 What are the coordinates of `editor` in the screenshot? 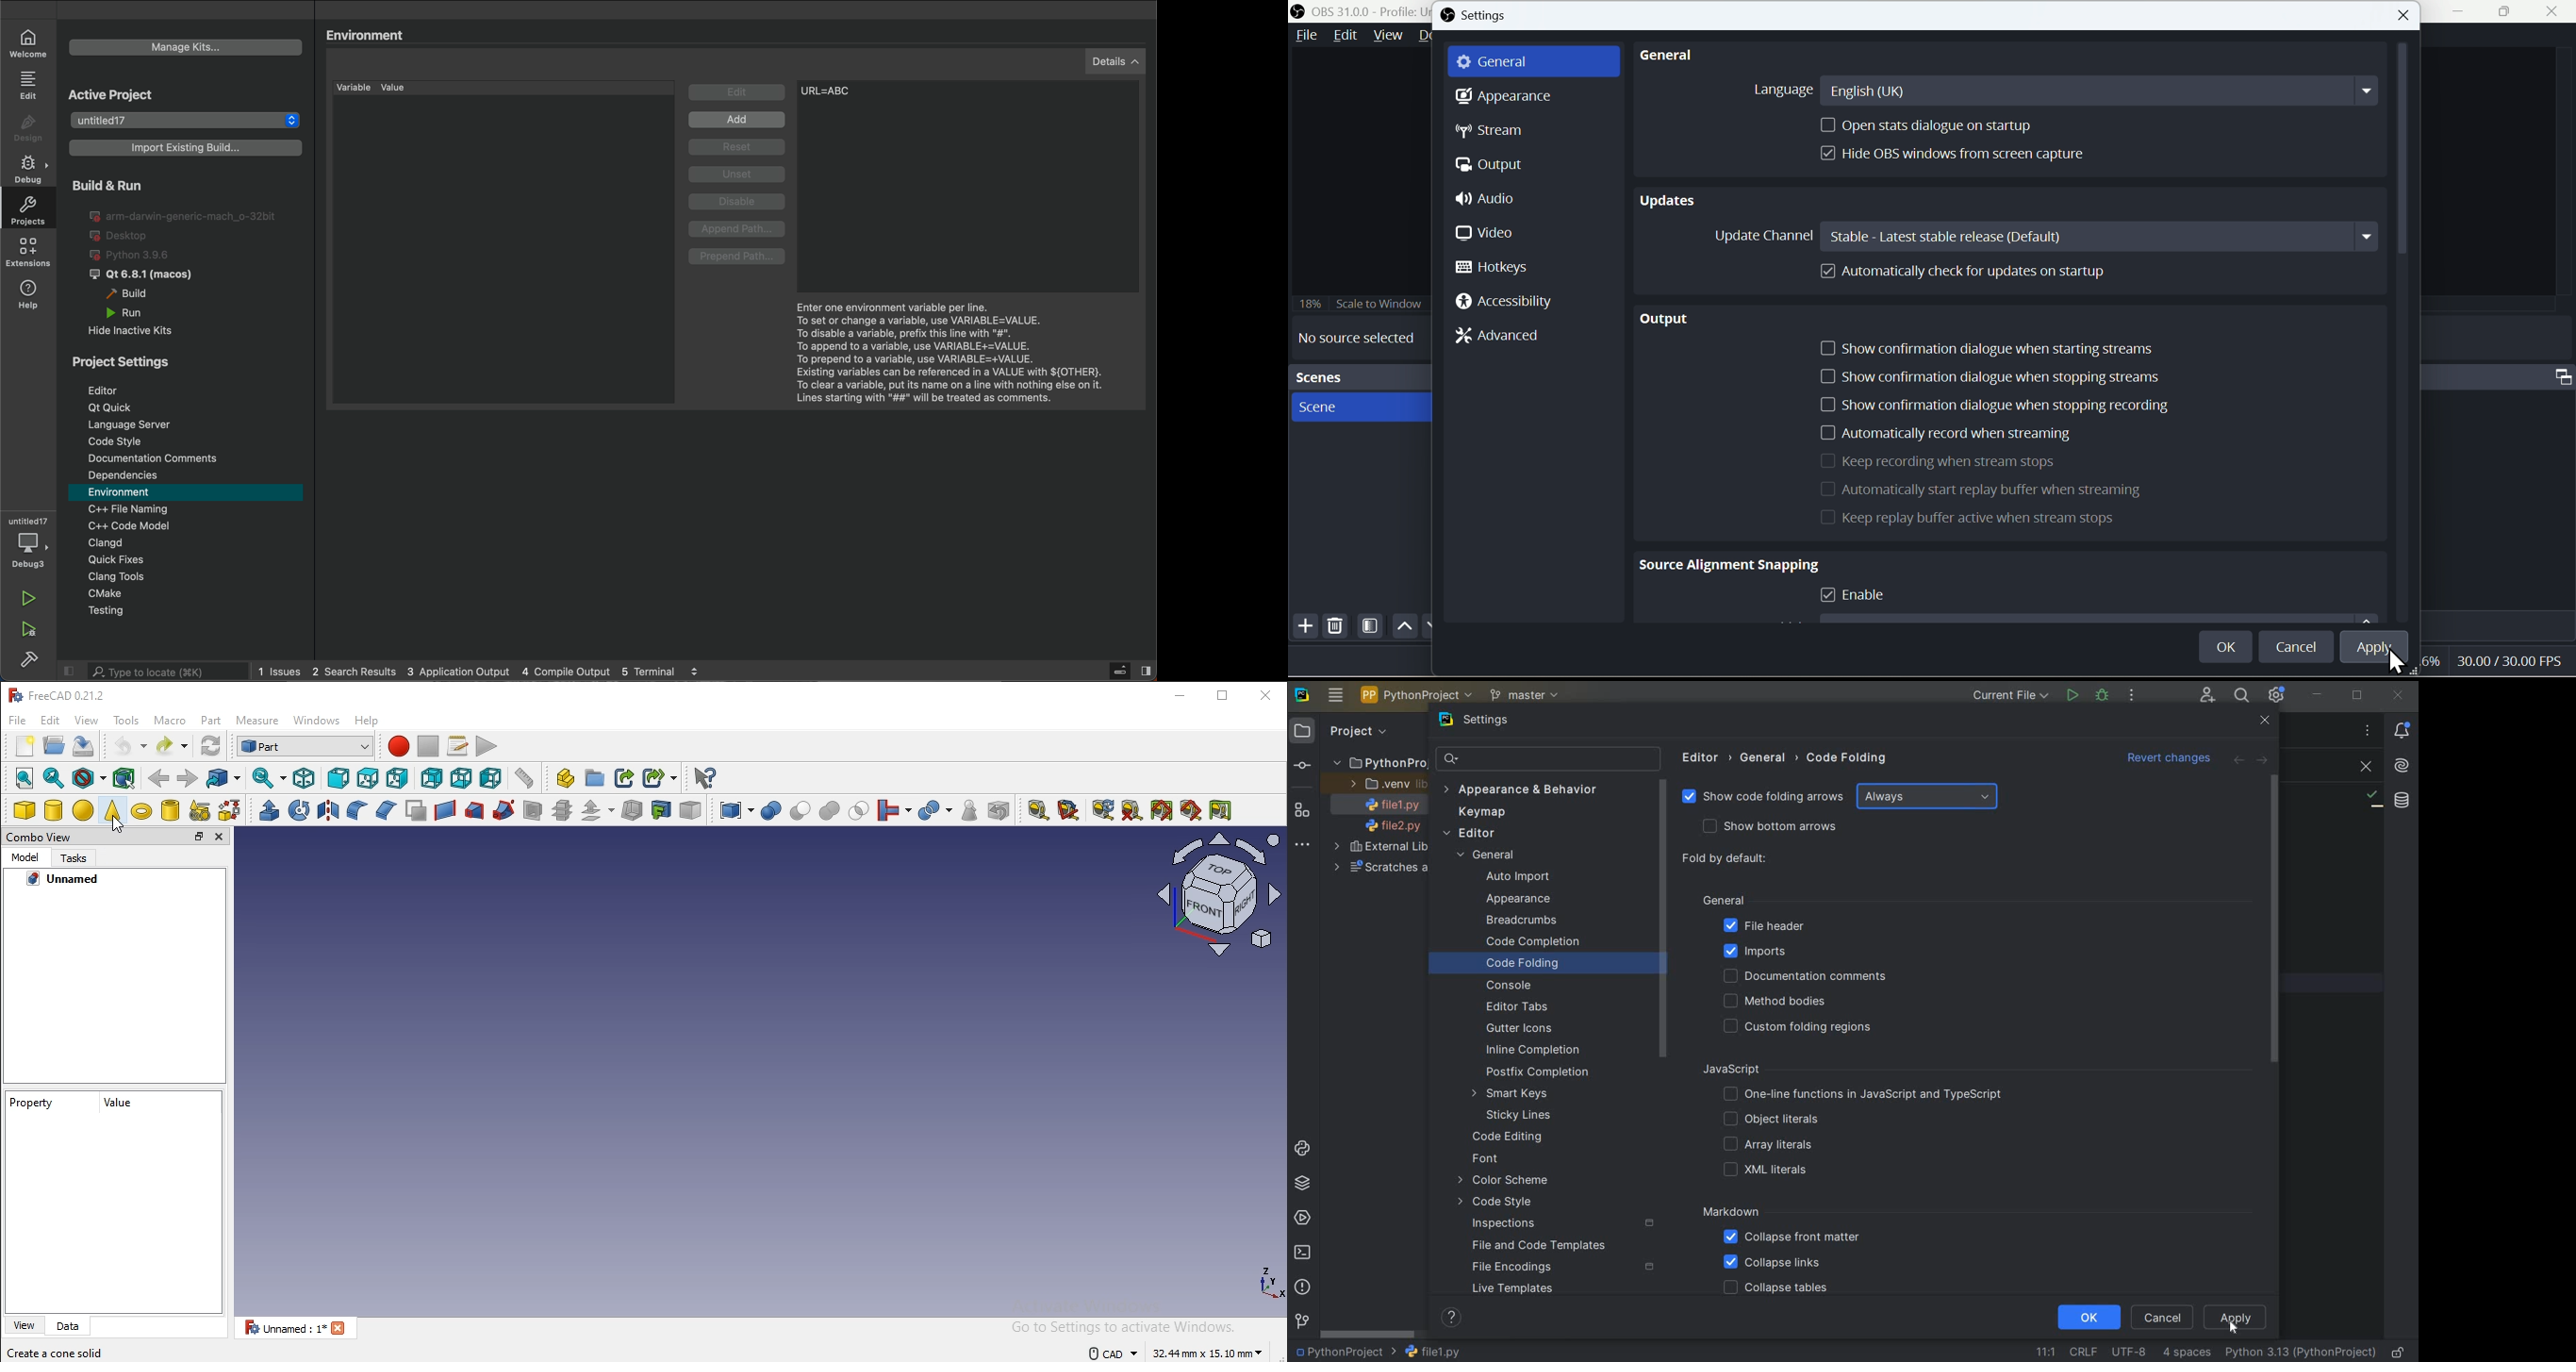 It's located at (184, 388).